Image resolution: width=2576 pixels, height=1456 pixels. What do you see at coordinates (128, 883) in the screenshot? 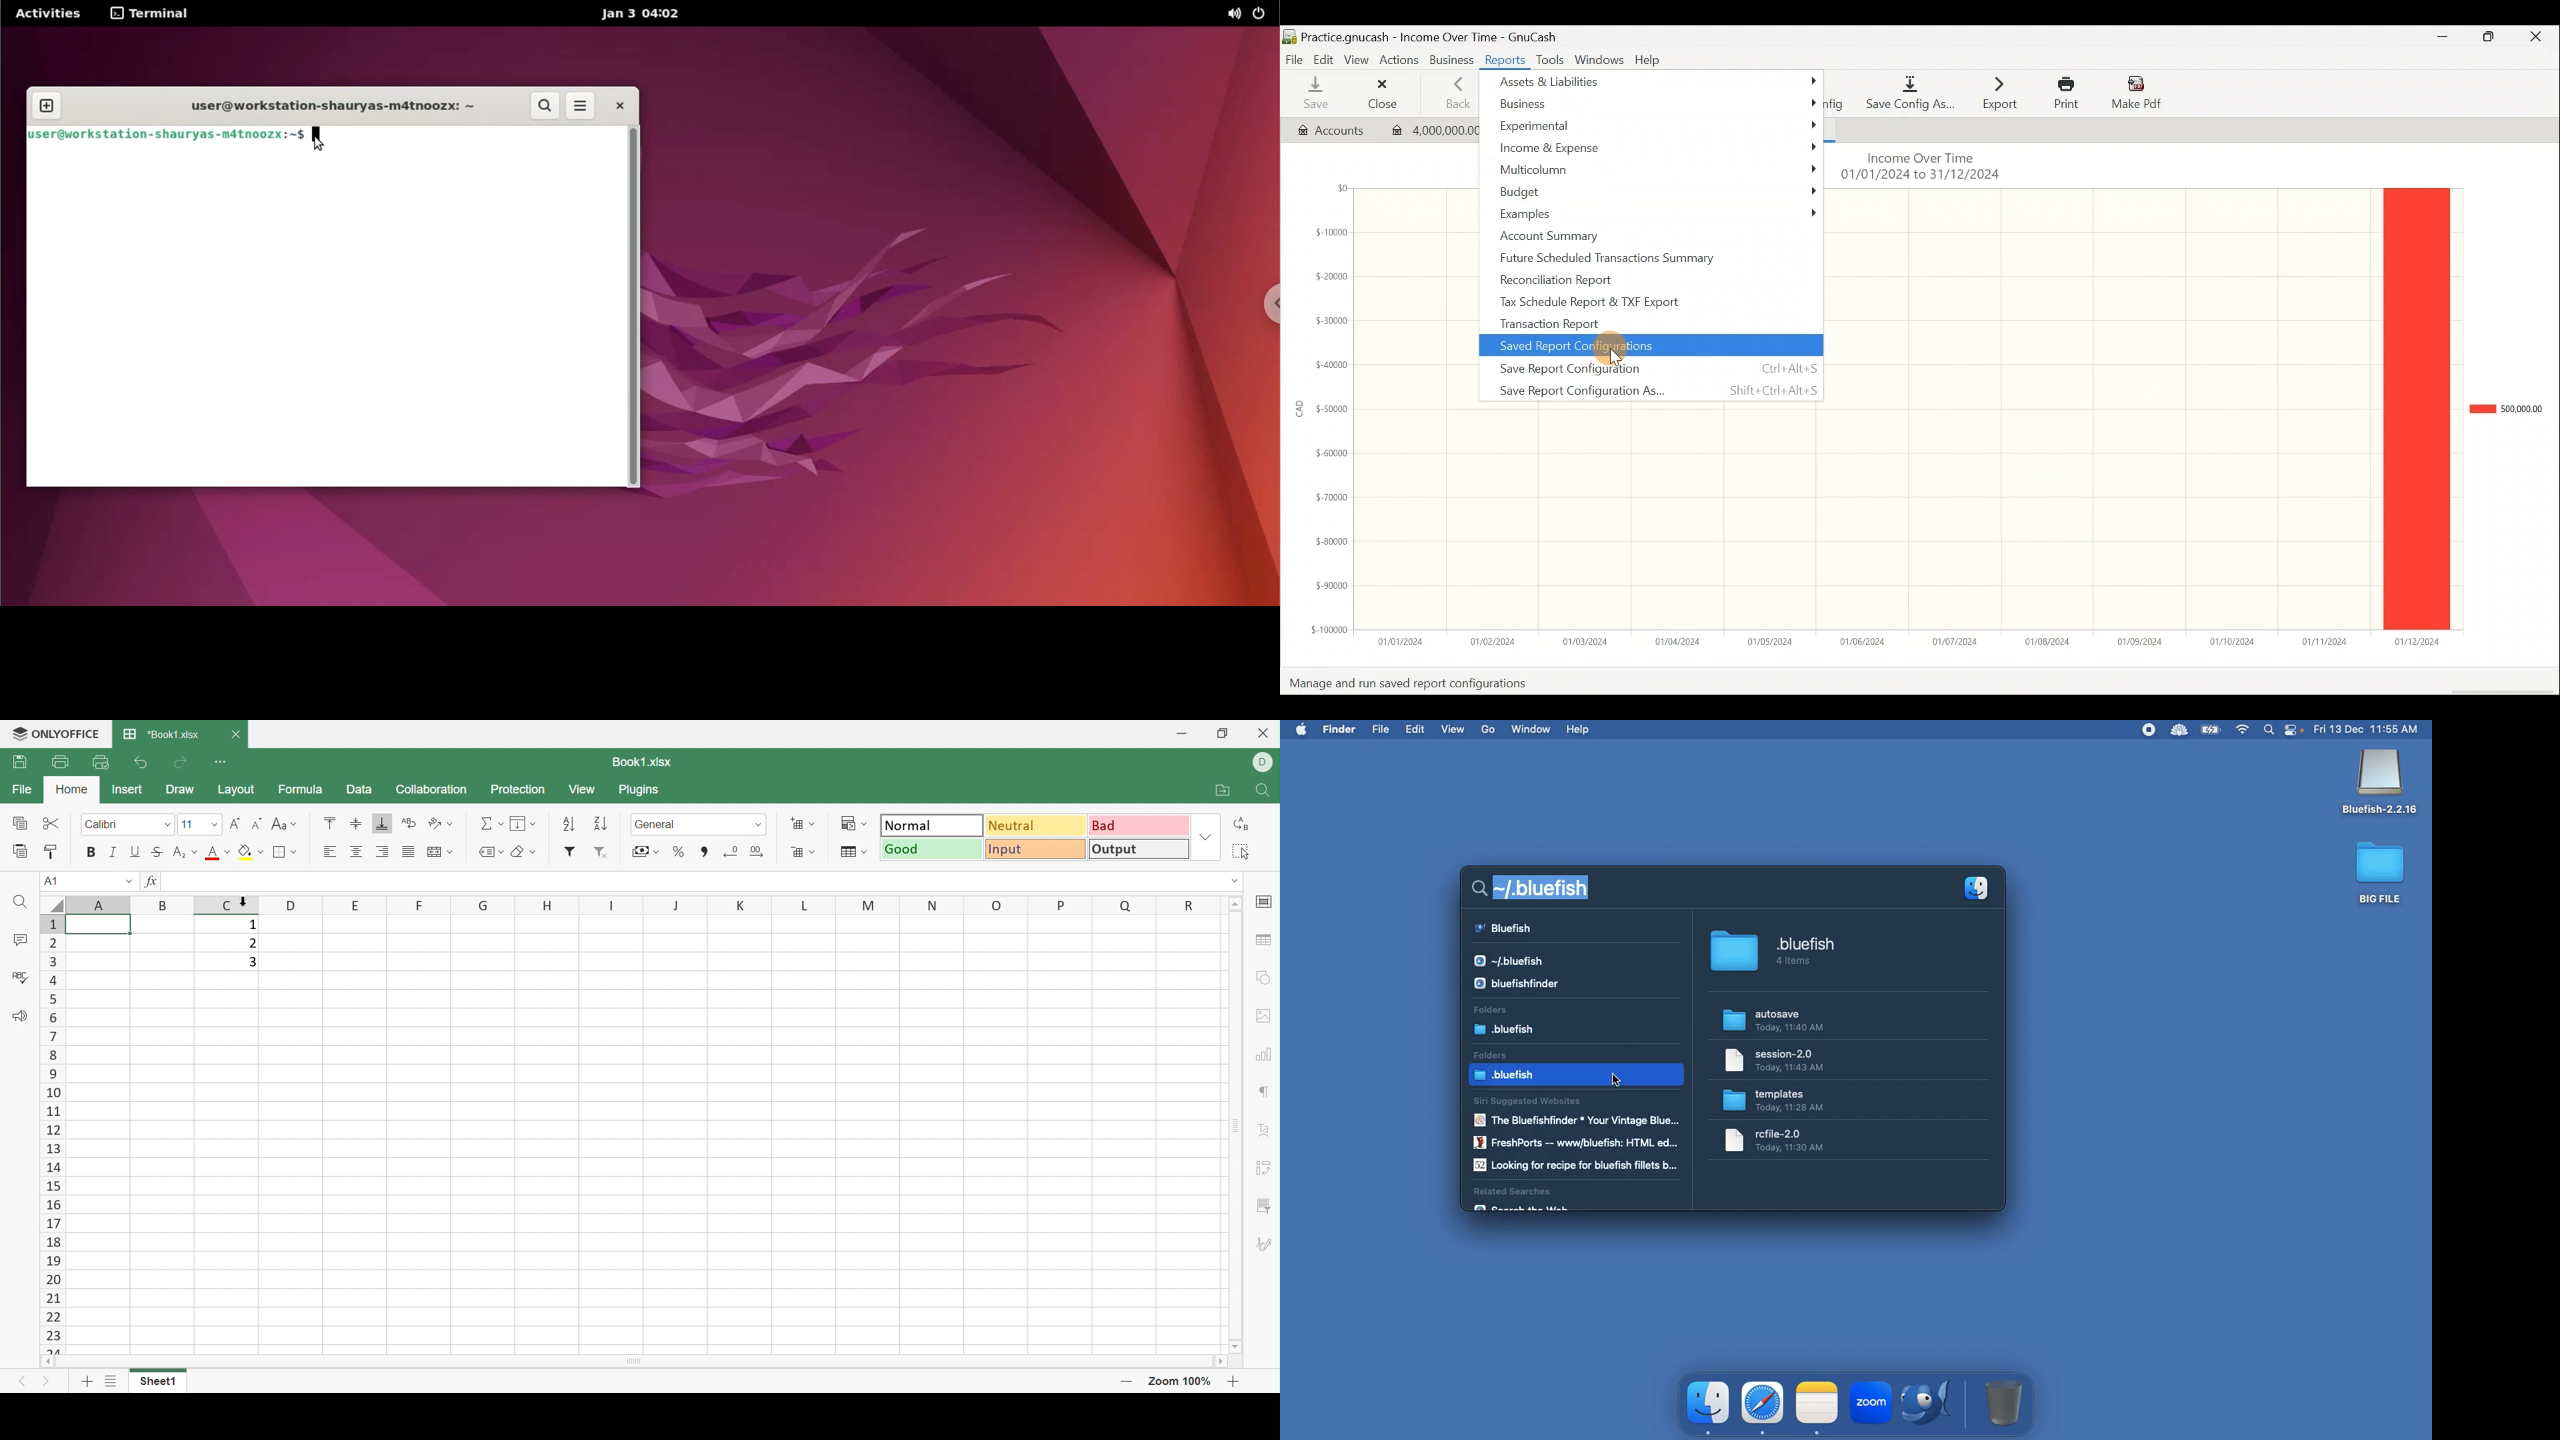
I see `Drop Down` at bounding box center [128, 883].